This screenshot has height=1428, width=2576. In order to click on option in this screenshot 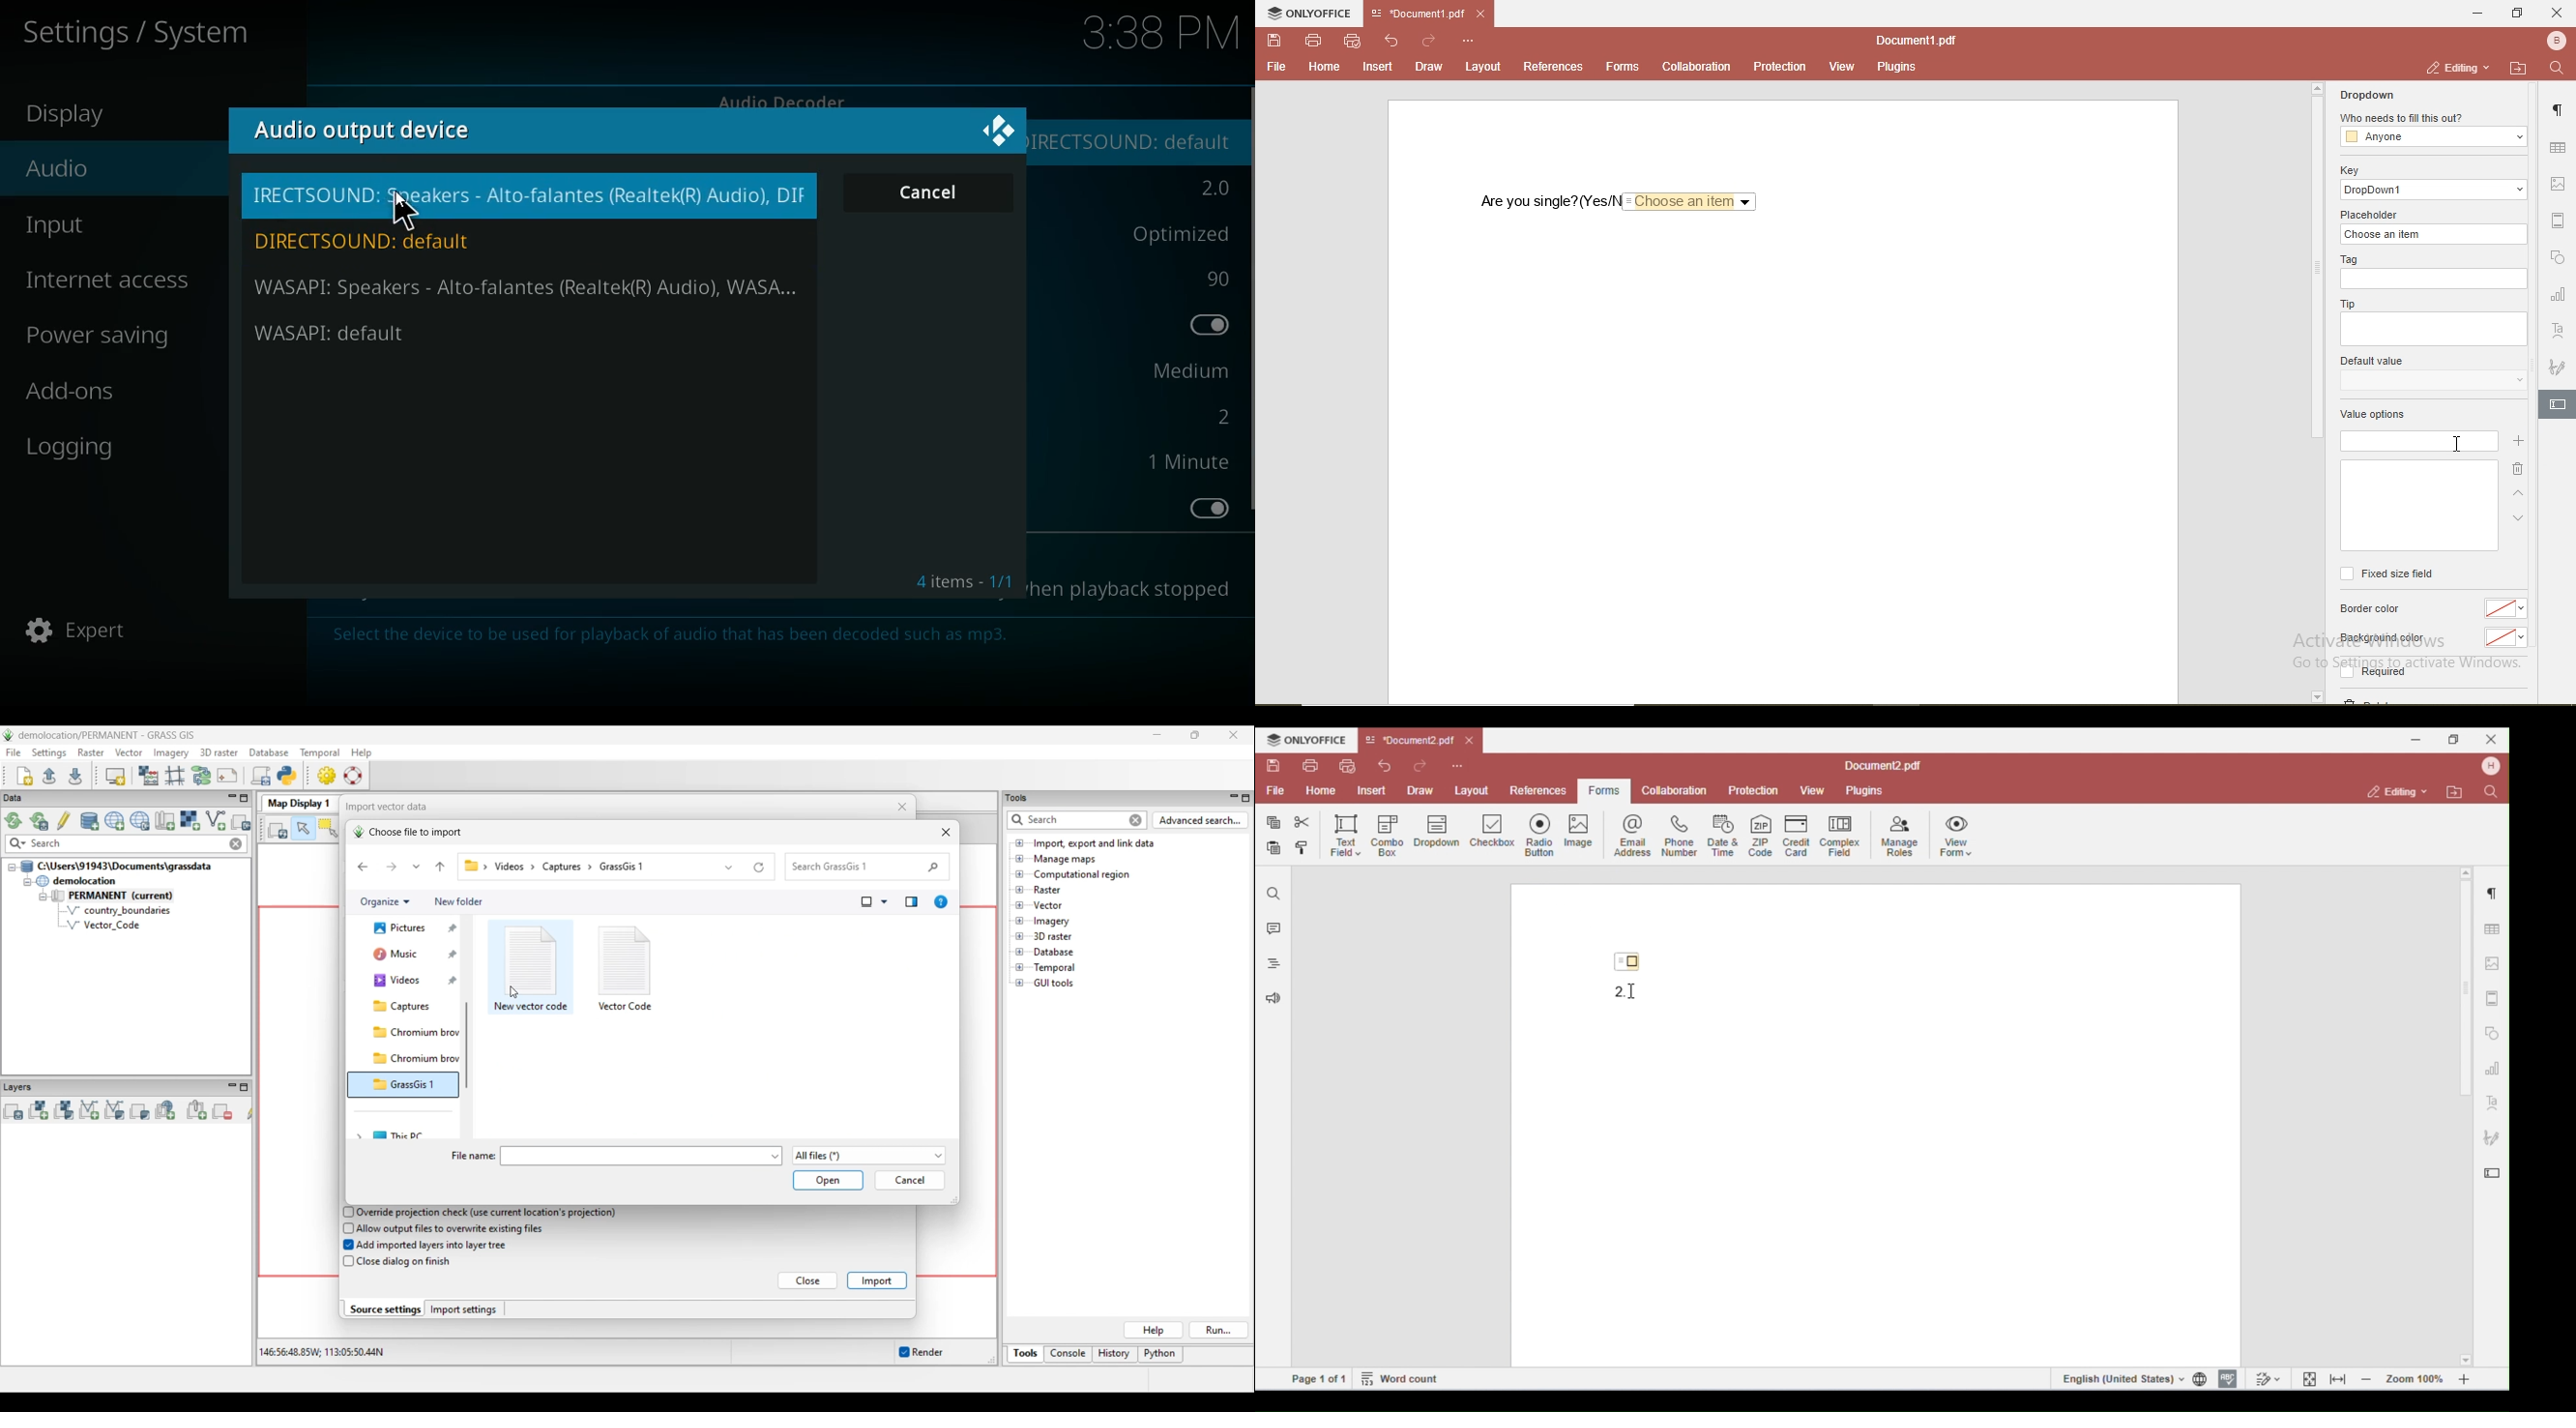, I will do `click(1214, 279)`.